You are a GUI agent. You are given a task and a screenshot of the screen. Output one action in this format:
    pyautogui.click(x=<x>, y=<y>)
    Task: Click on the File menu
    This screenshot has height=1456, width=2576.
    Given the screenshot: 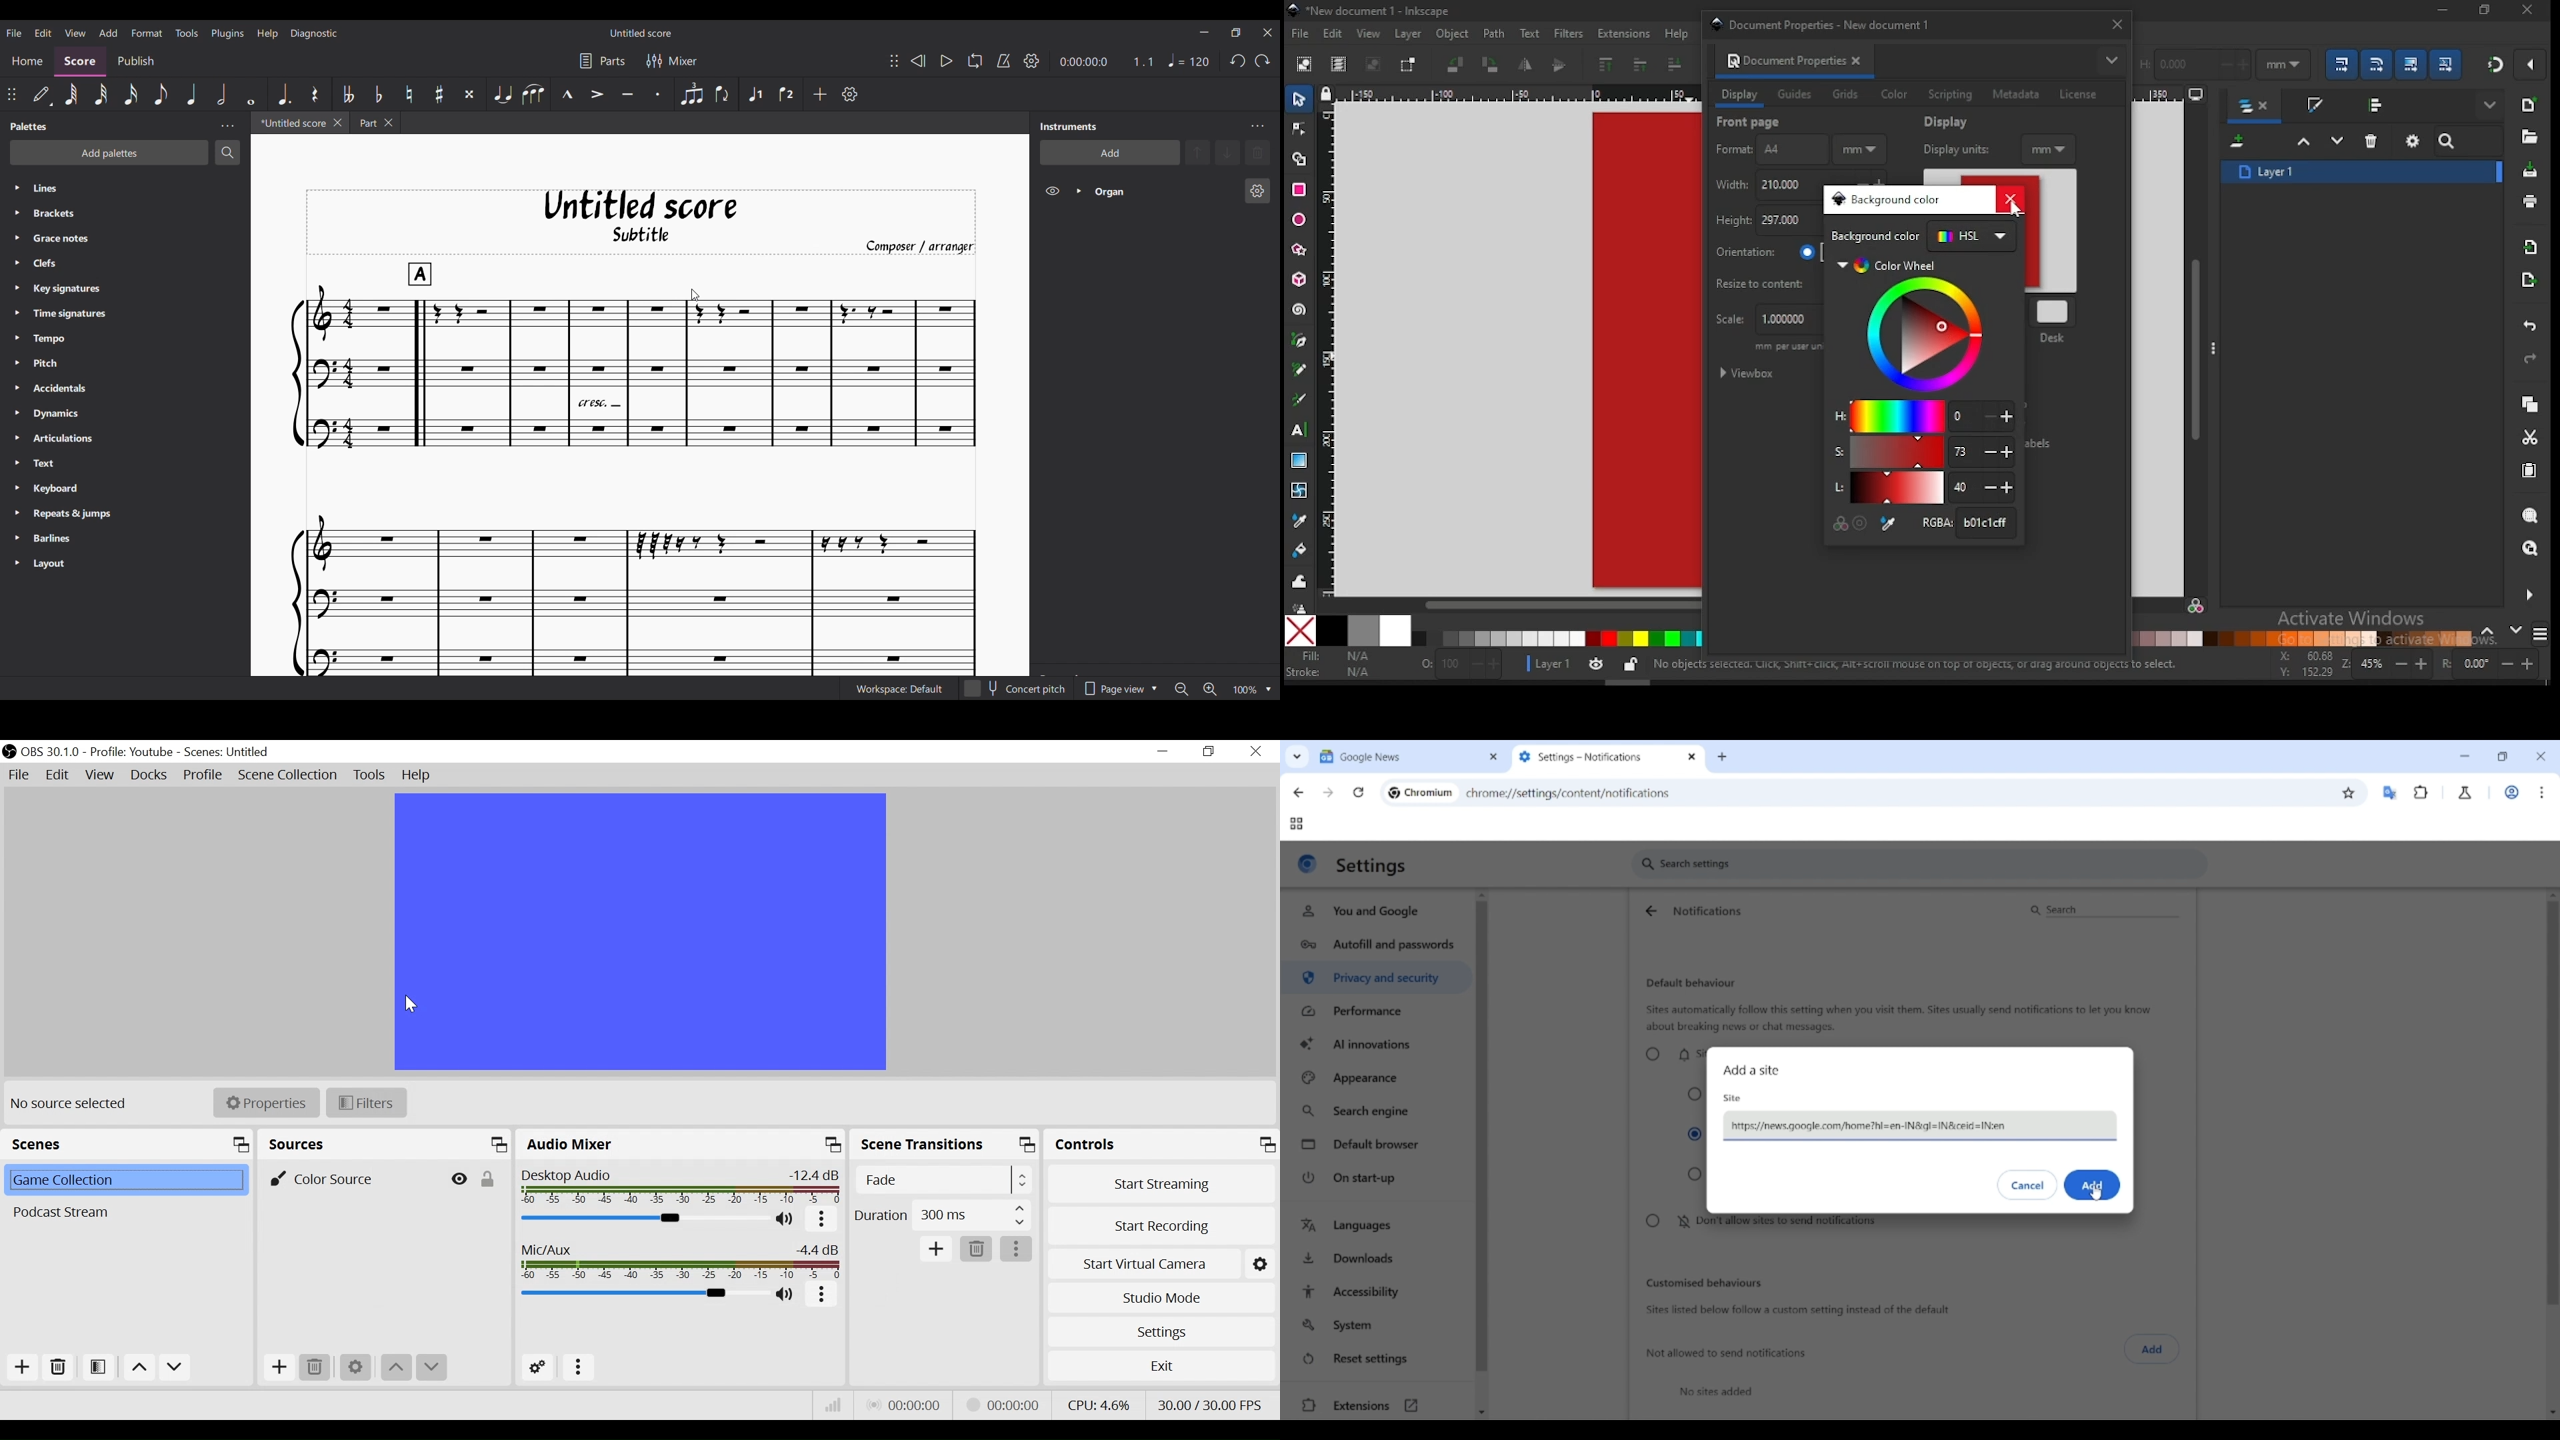 What is the action you would take?
    pyautogui.click(x=13, y=31)
    